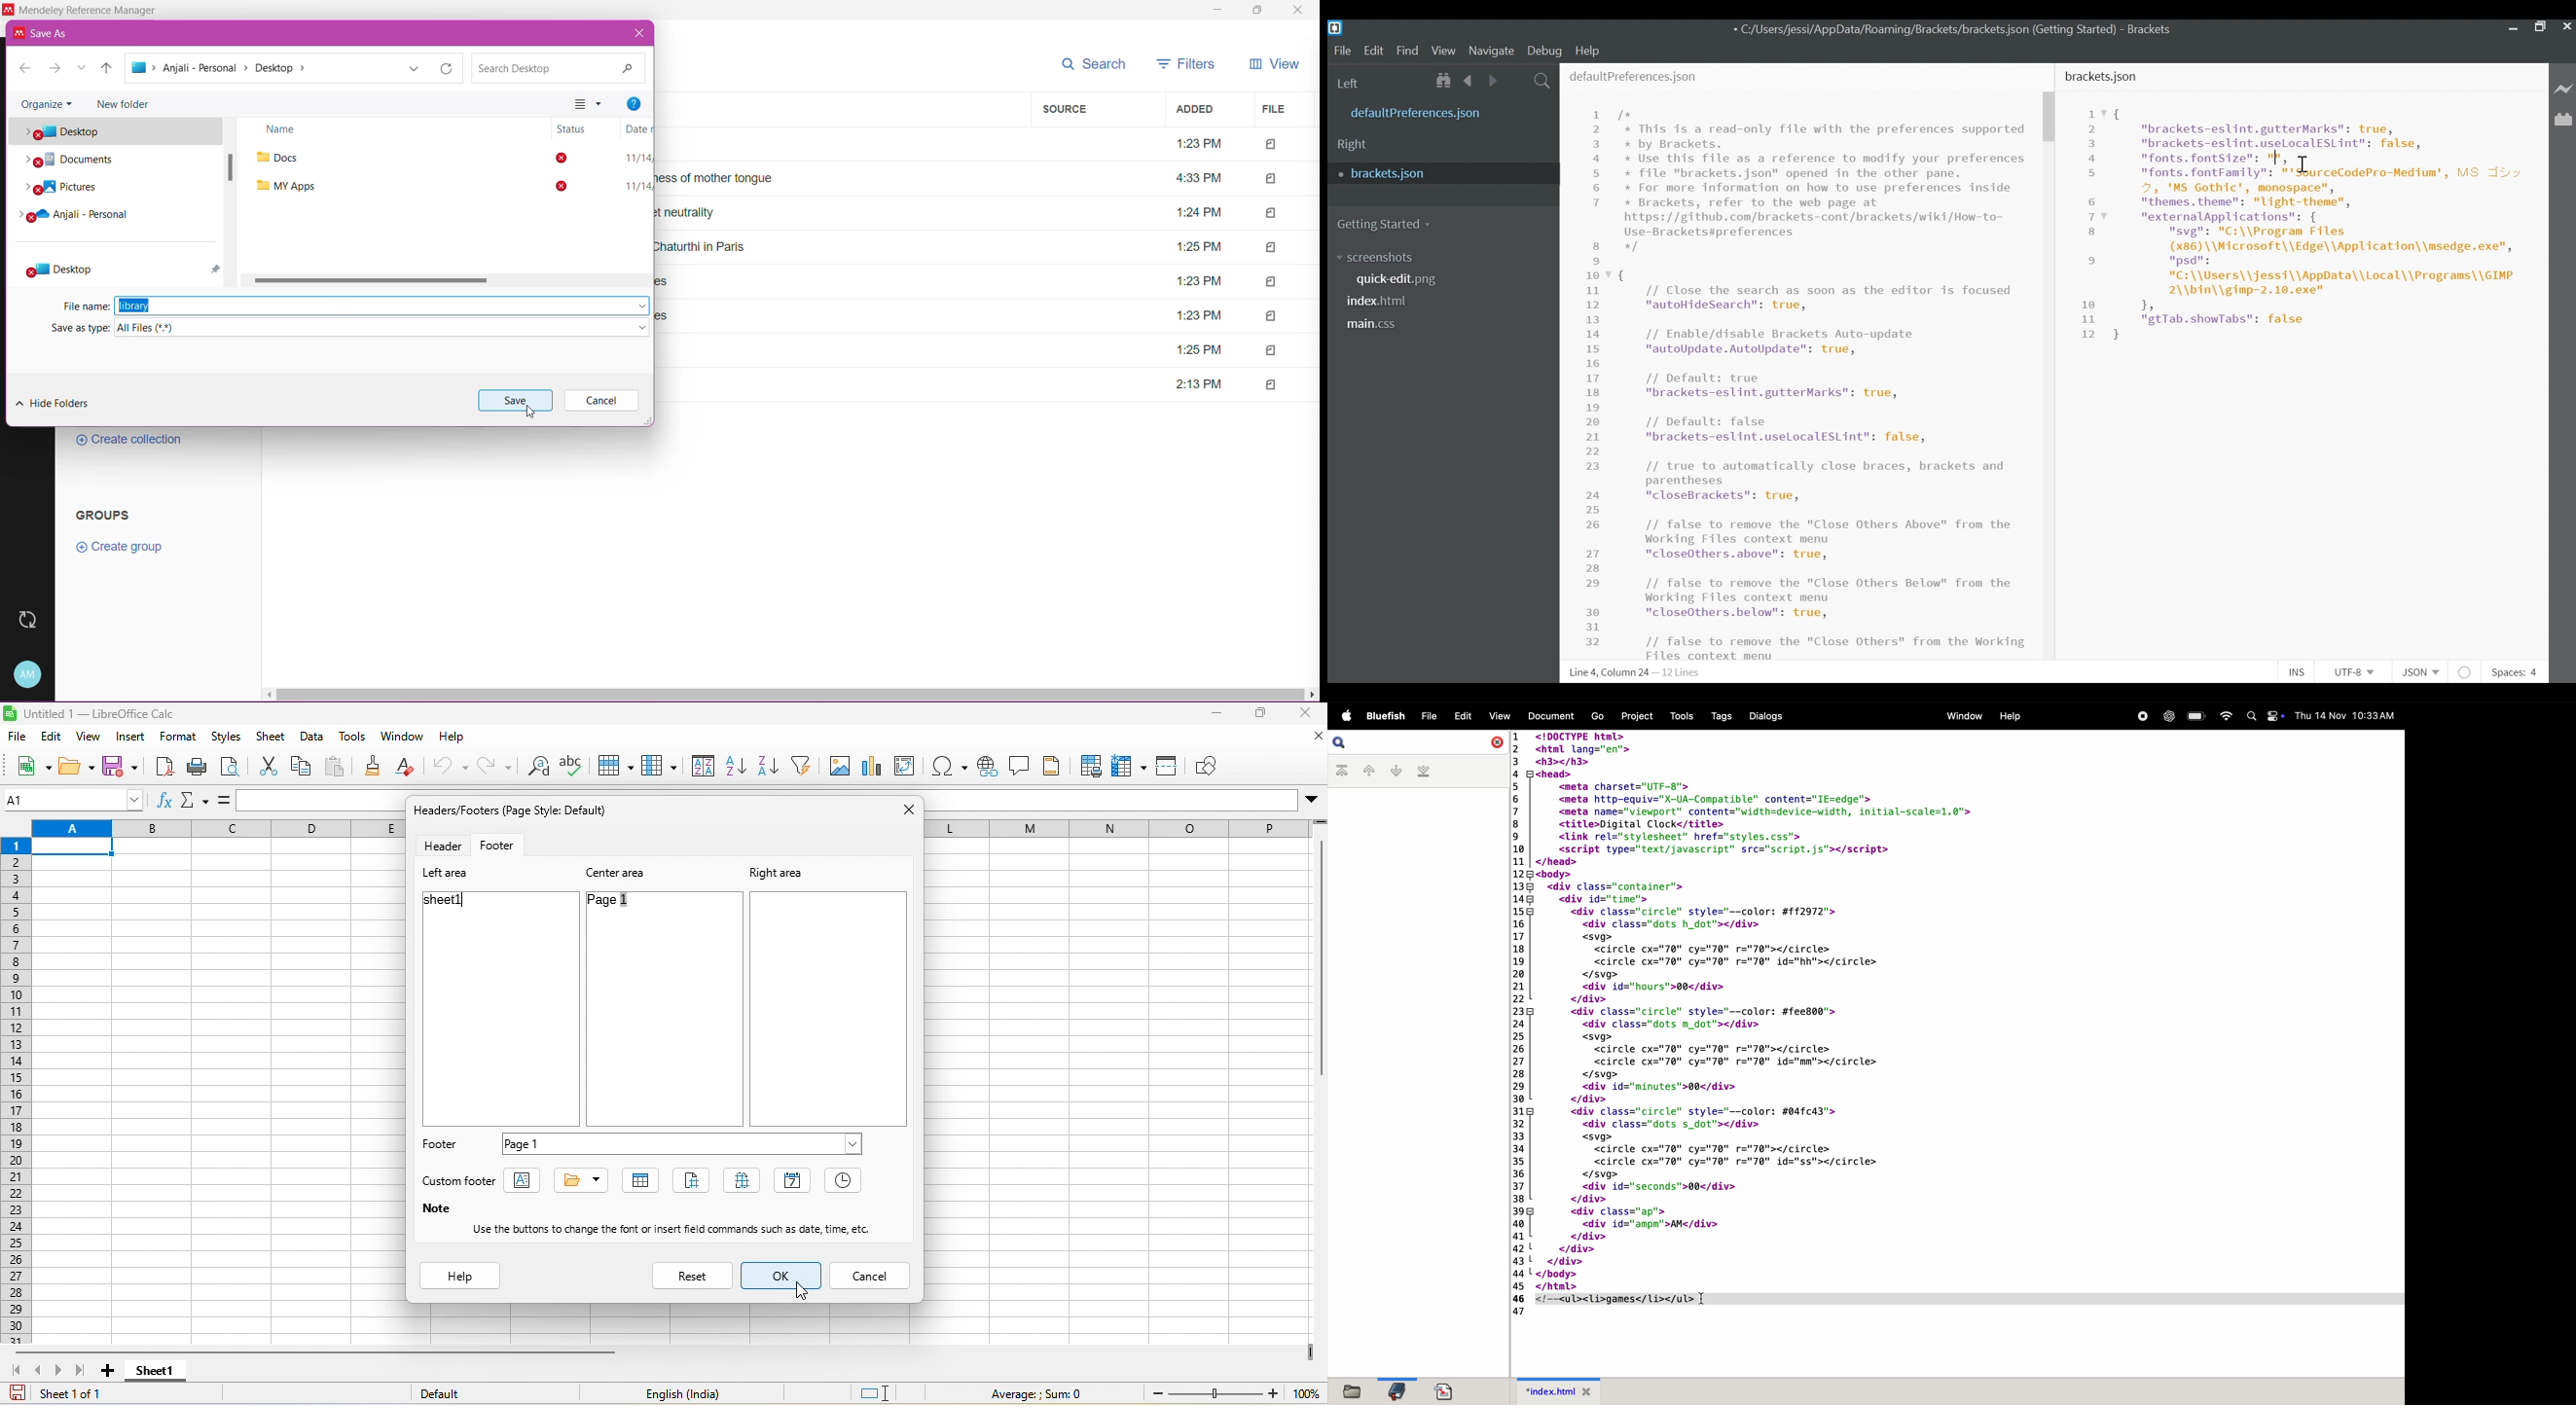 The image size is (2576, 1428). What do you see at coordinates (1198, 350) in the screenshot?
I see `1:25 PM` at bounding box center [1198, 350].